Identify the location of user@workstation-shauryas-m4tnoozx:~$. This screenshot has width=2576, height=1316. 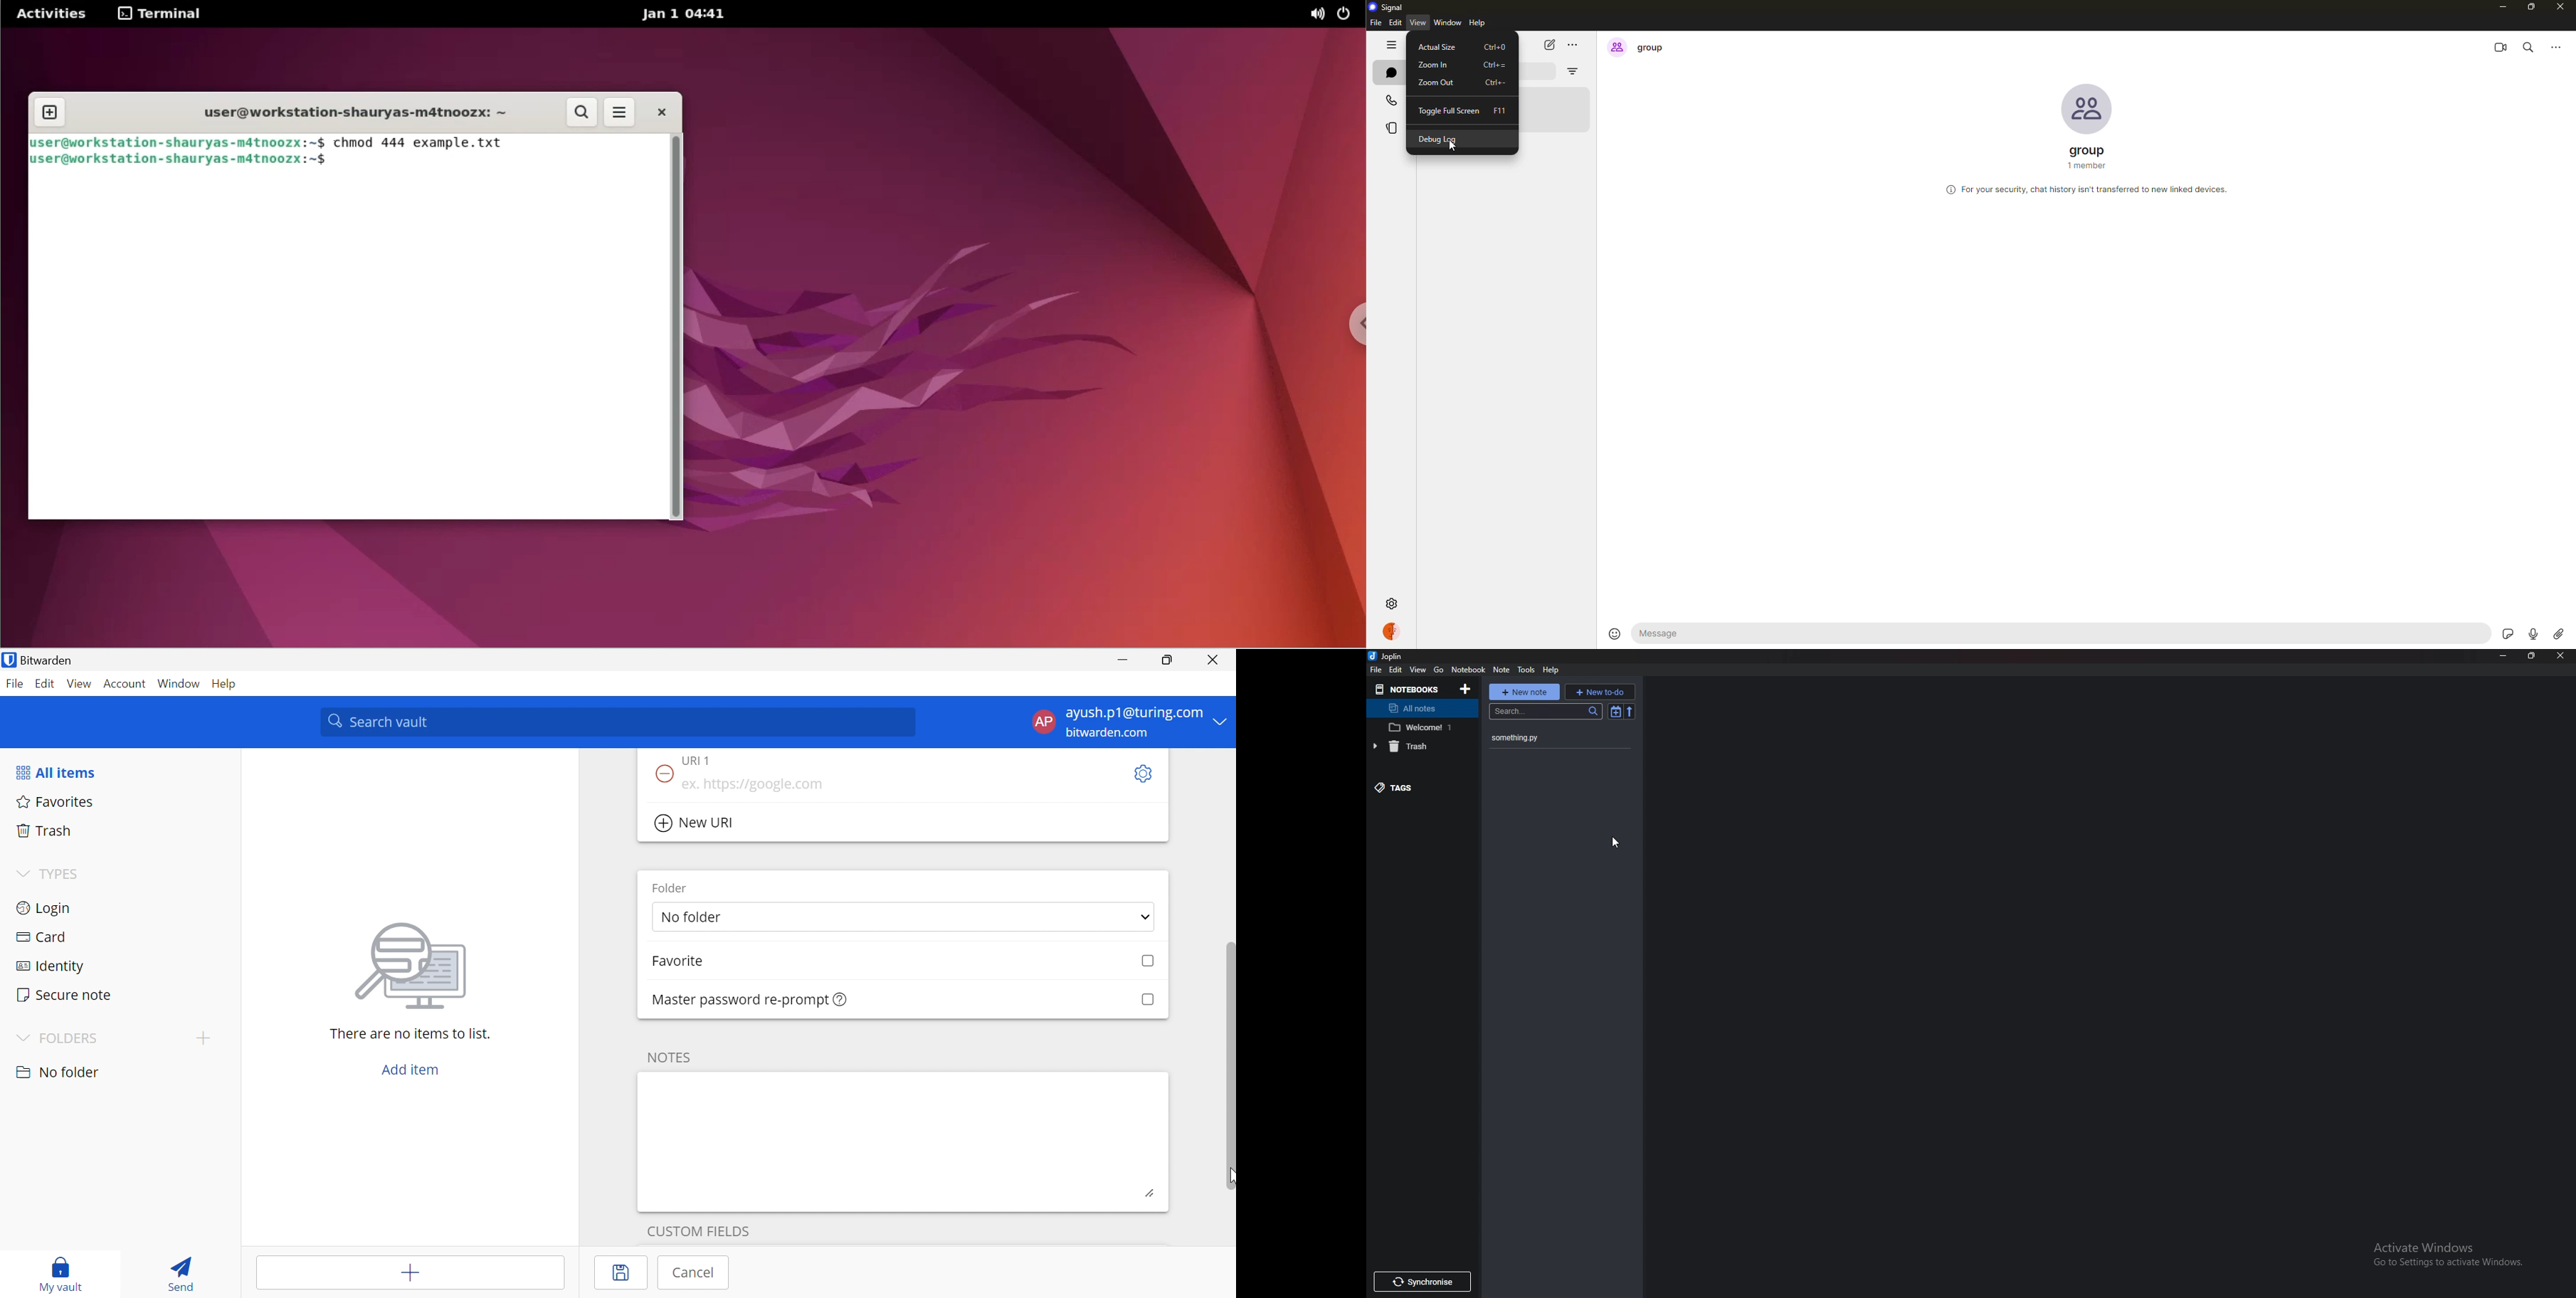
(186, 161).